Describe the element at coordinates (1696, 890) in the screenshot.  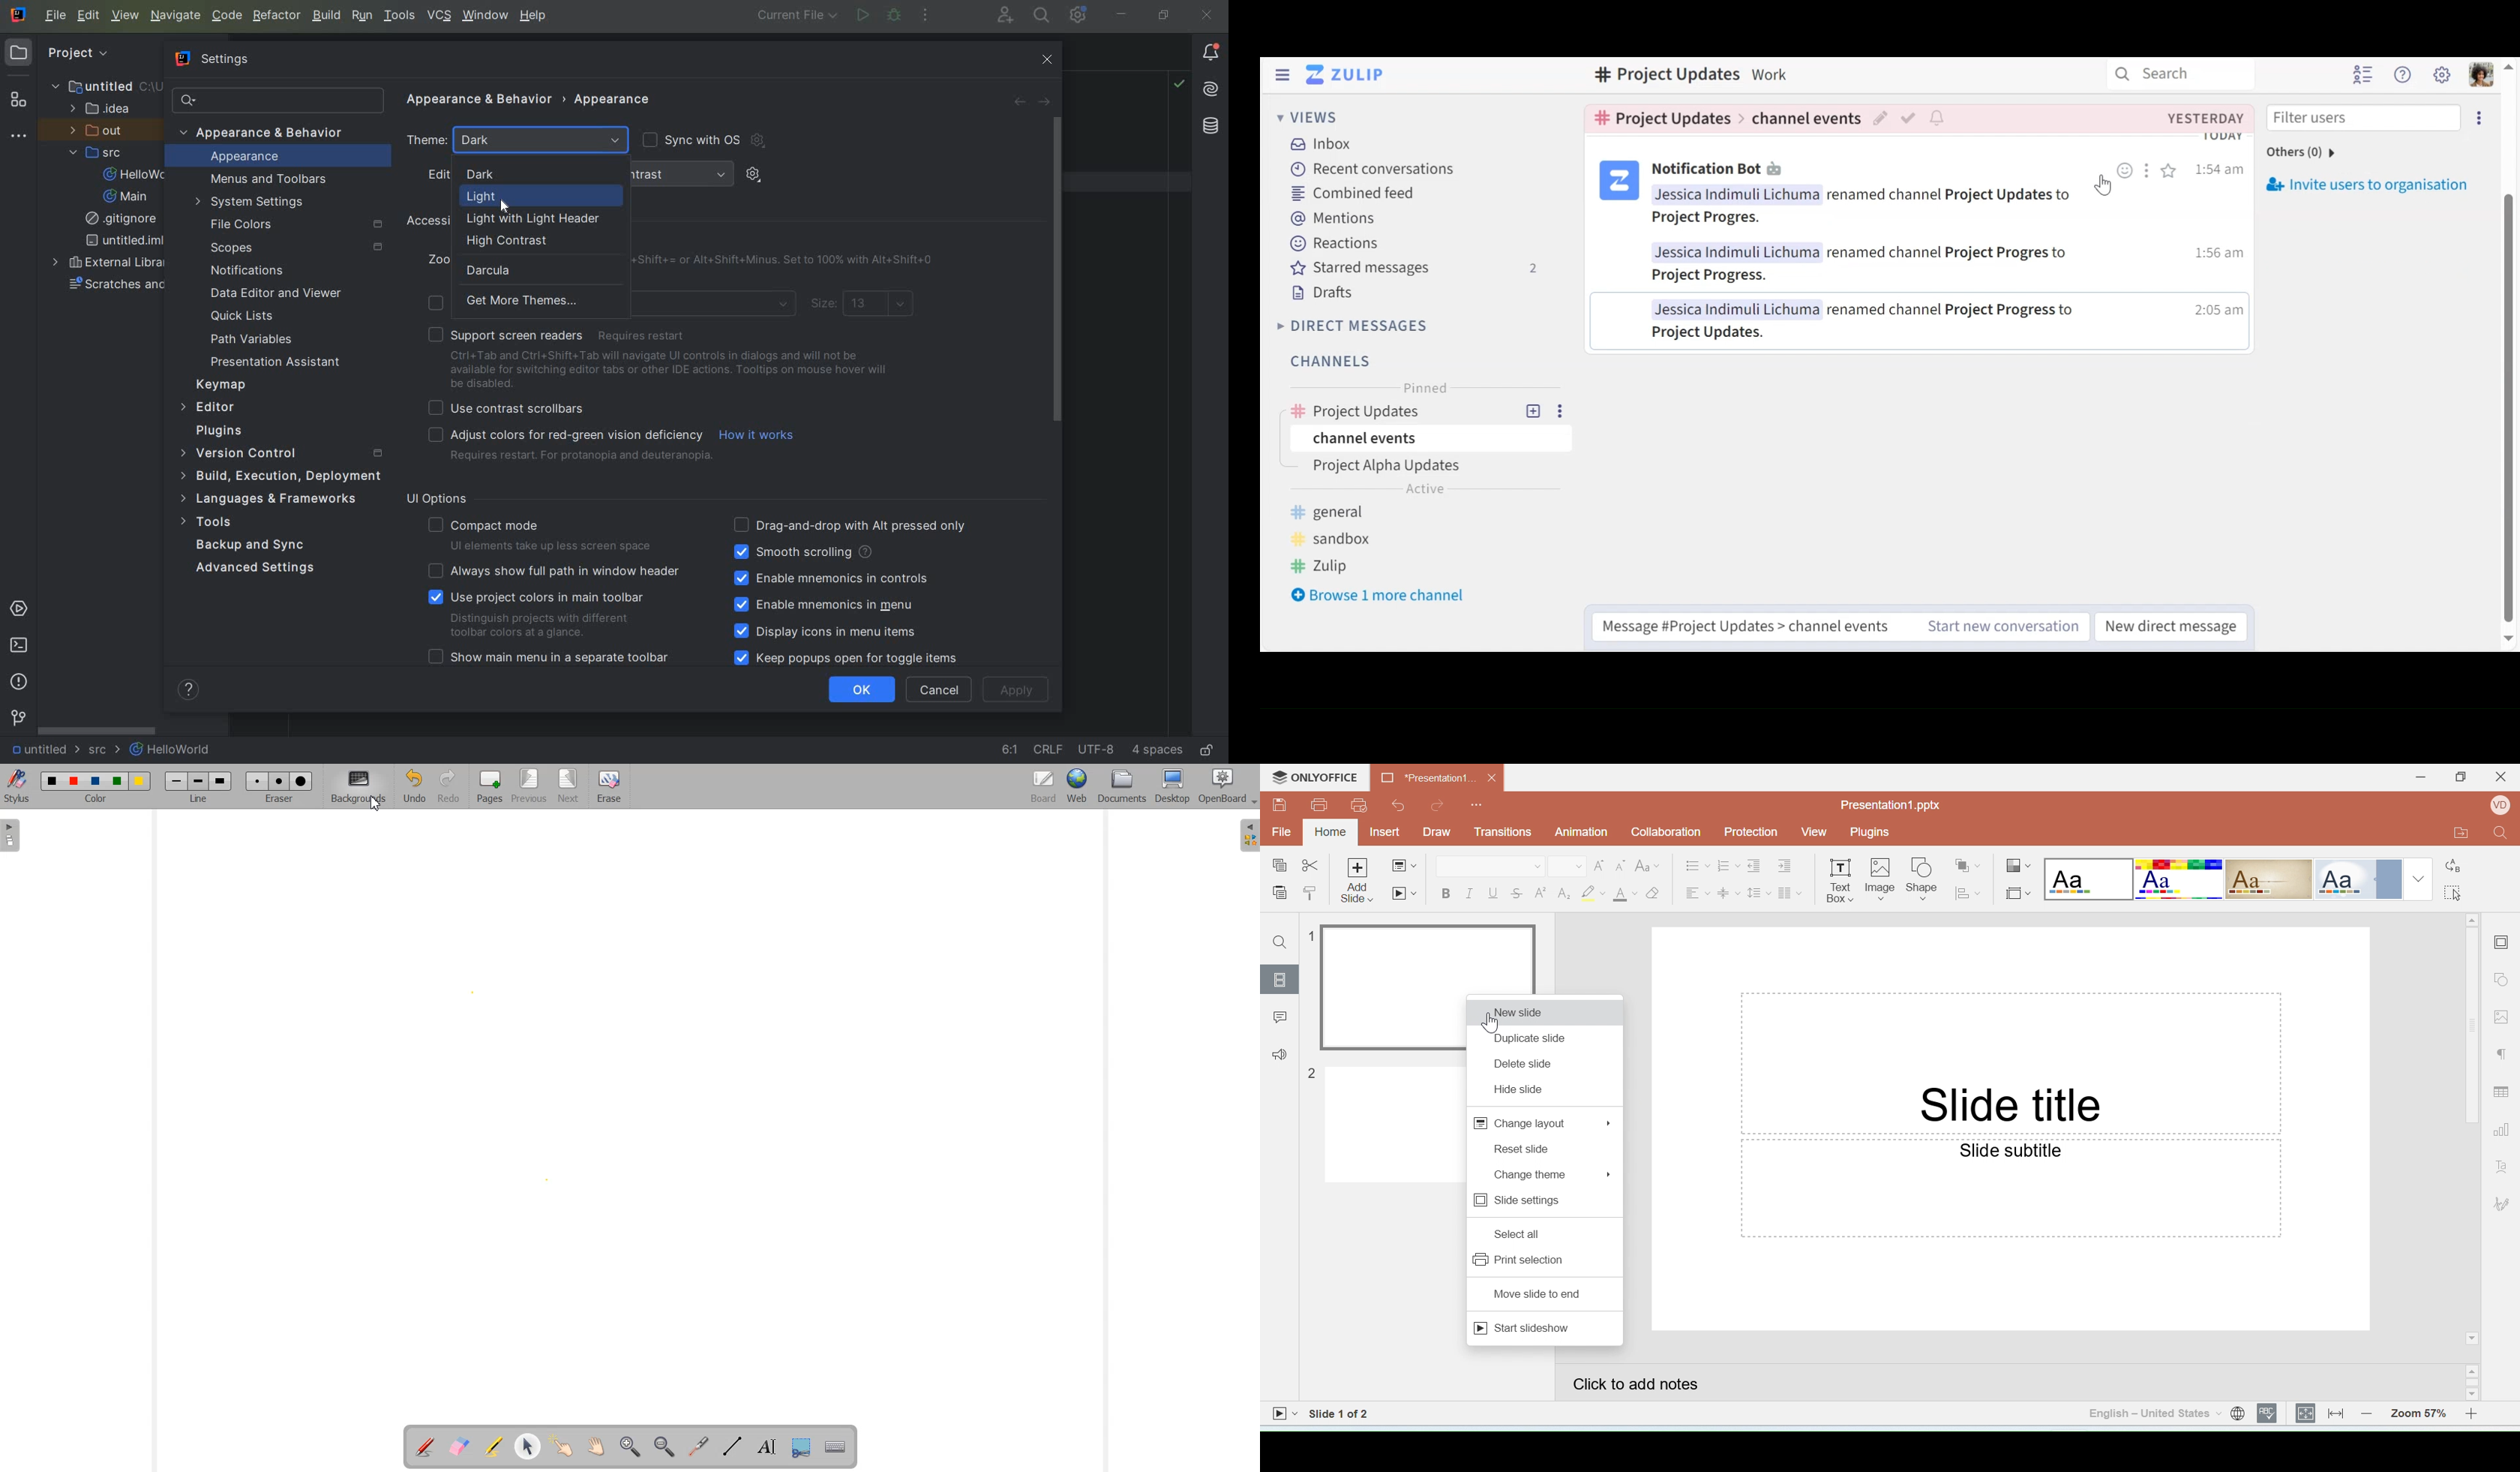
I see `Horizontal align` at that location.